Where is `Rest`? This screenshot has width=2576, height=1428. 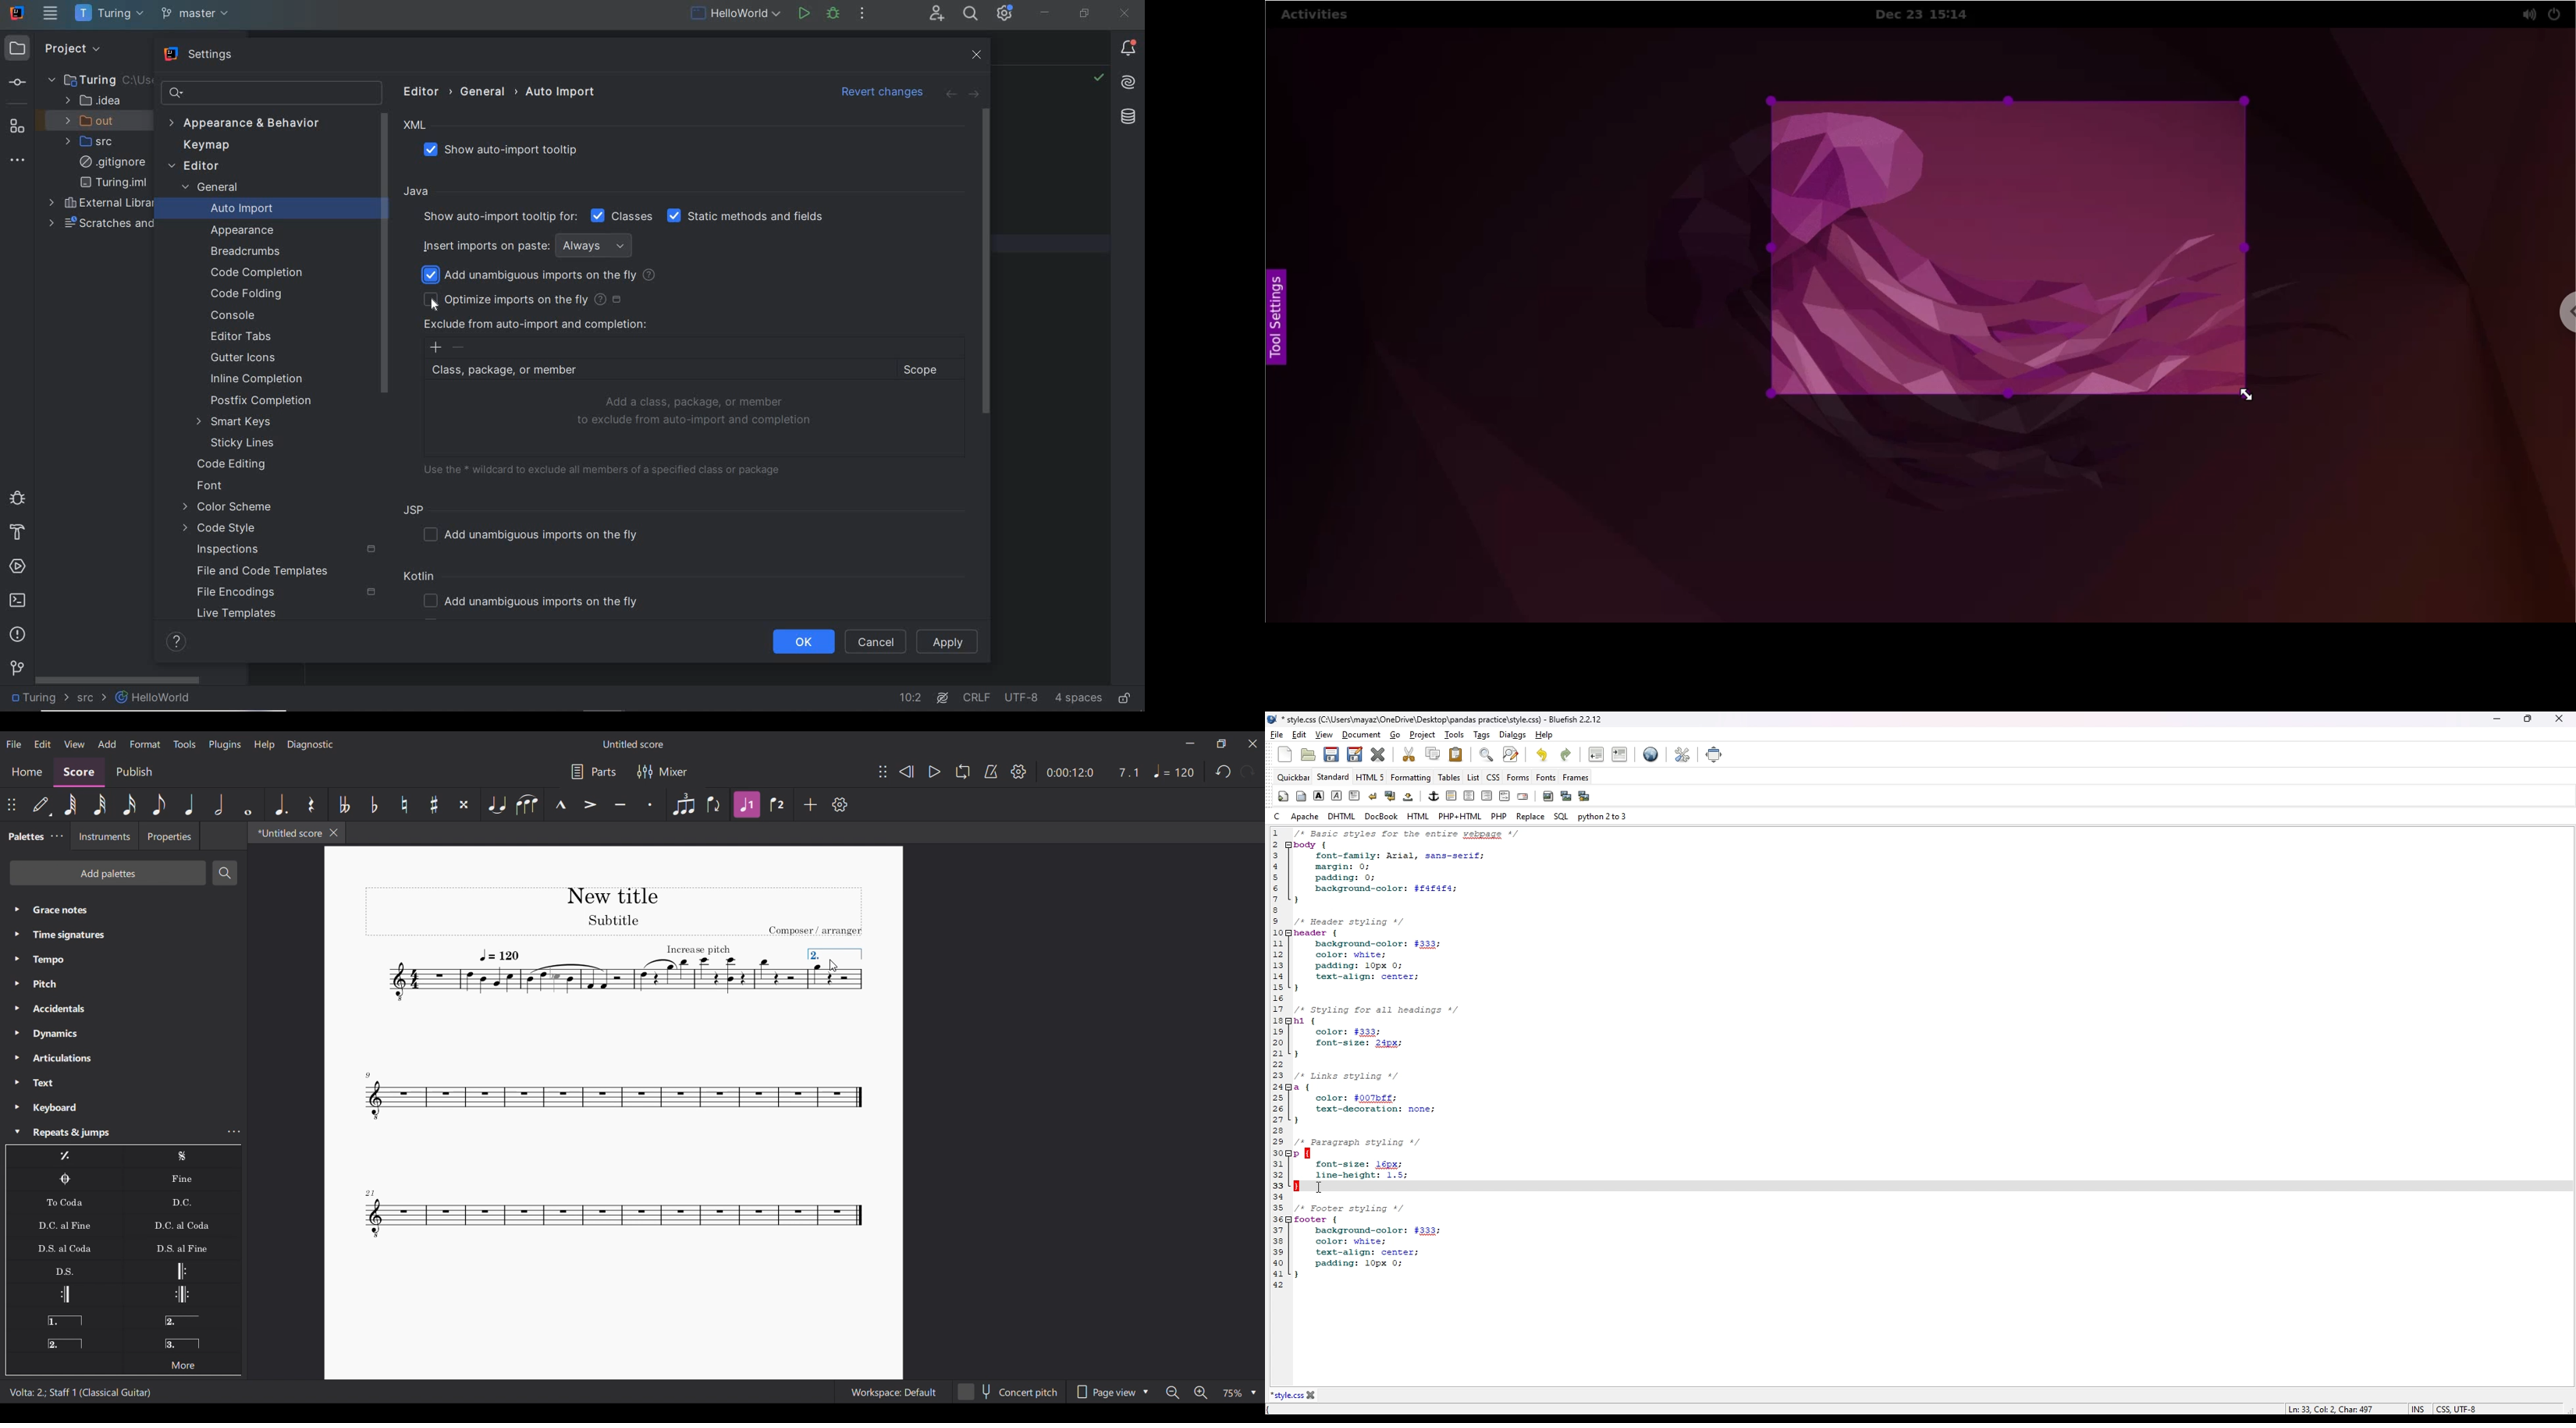 Rest is located at coordinates (312, 804).